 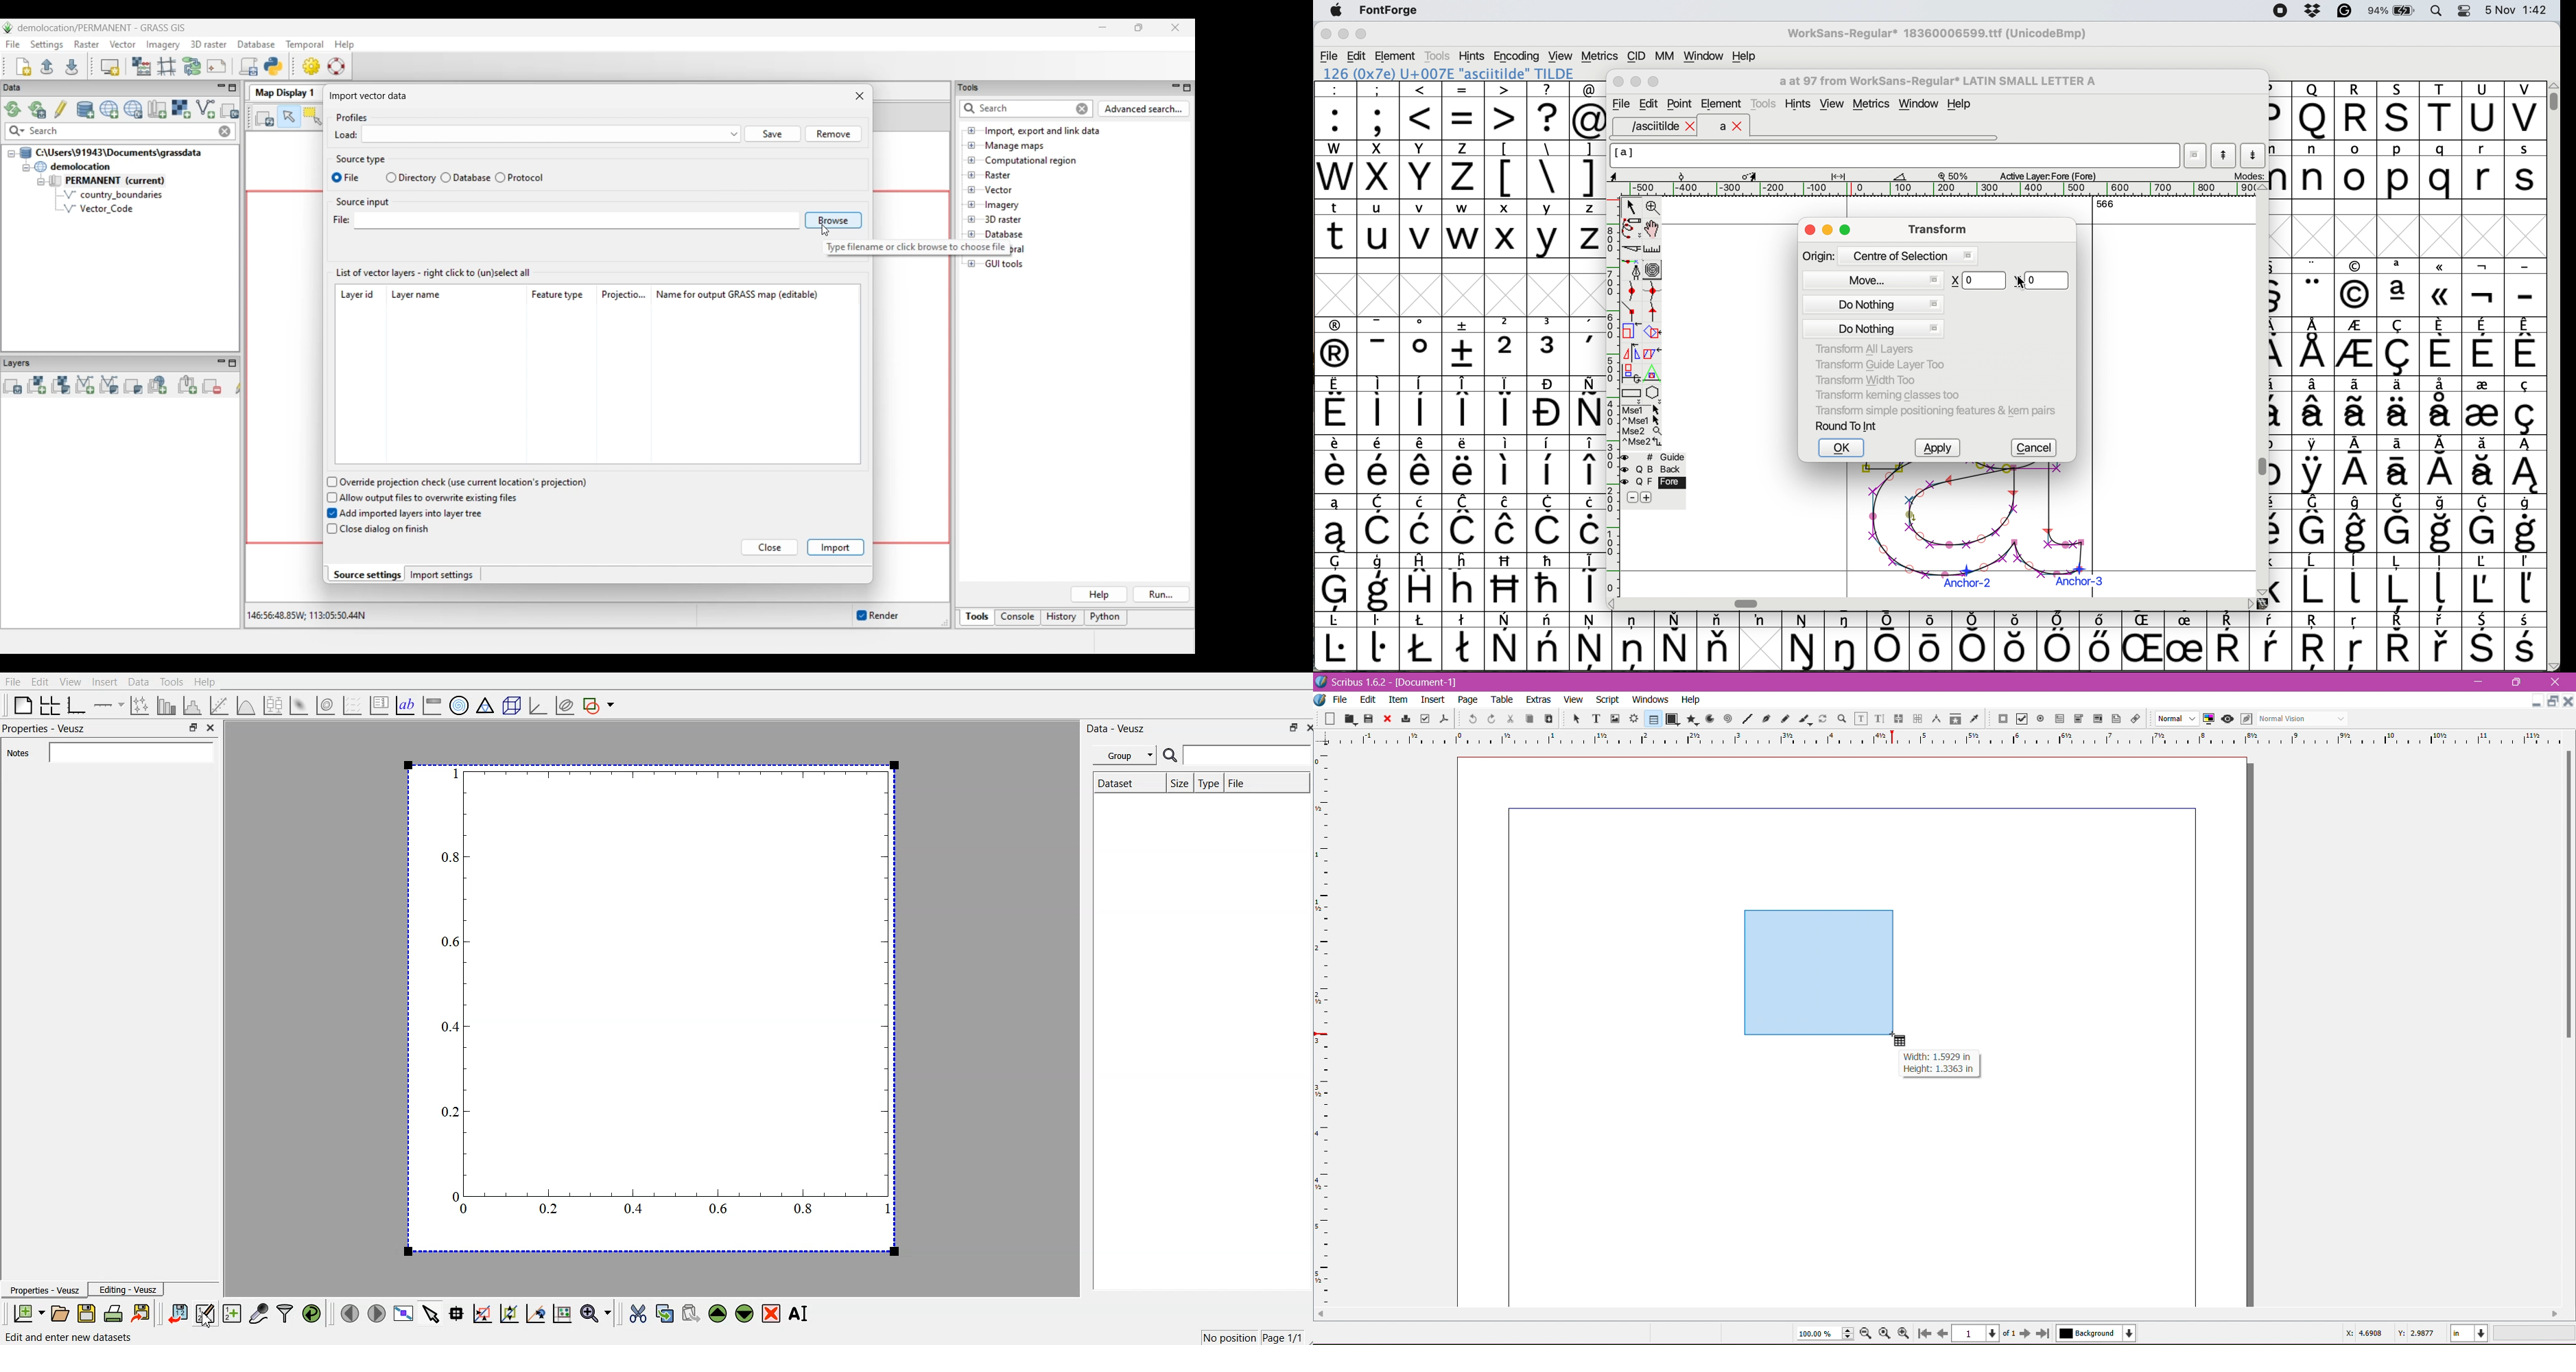 What do you see at coordinates (1379, 584) in the screenshot?
I see `symbol` at bounding box center [1379, 584].